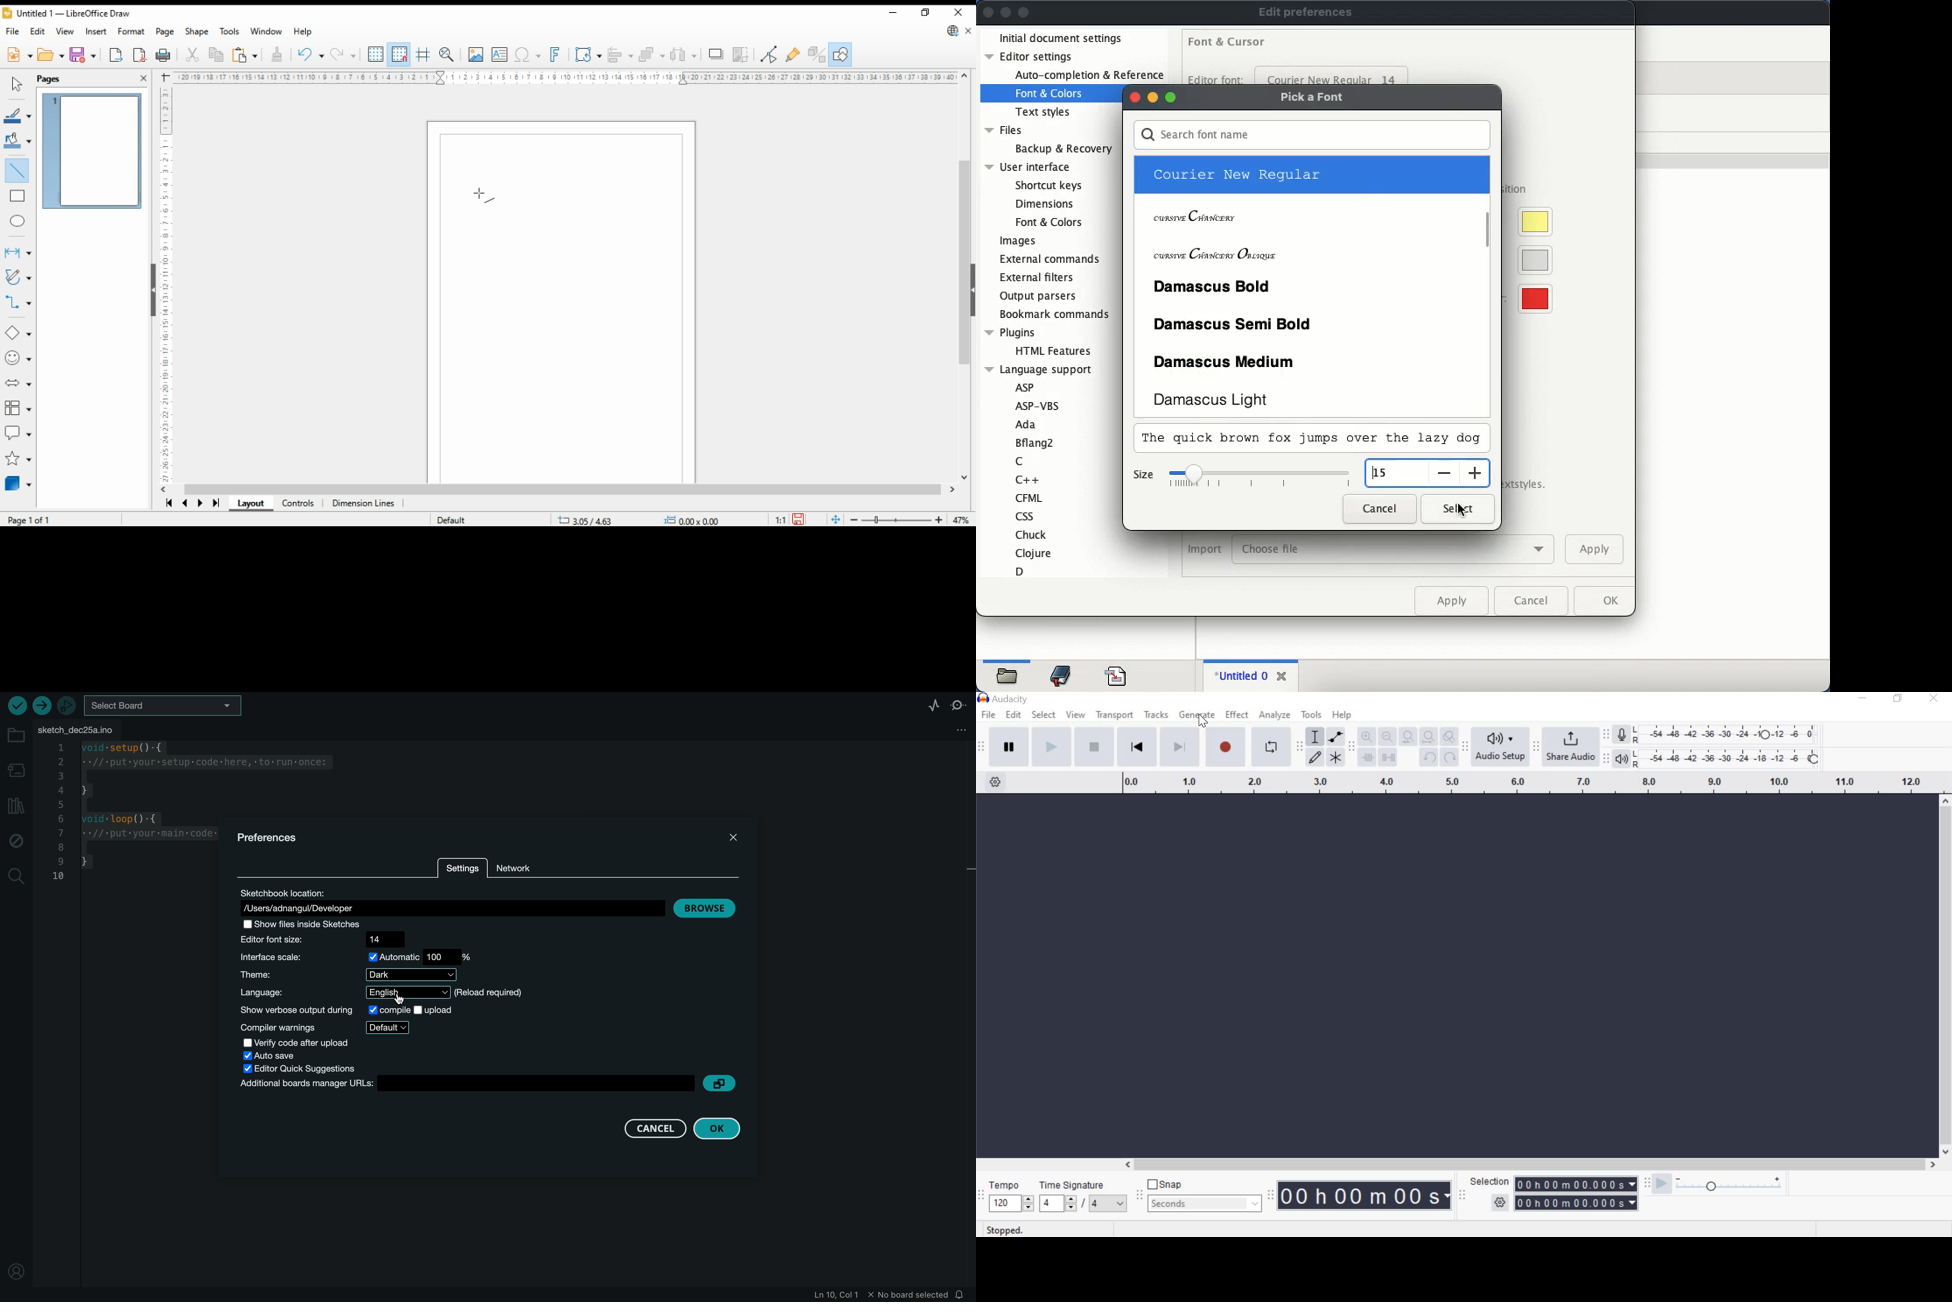 The width and height of the screenshot is (1960, 1316). What do you see at coordinates (1009, 745) in the screenshot?
I see `Pause` at bounding box center [1009, 745].